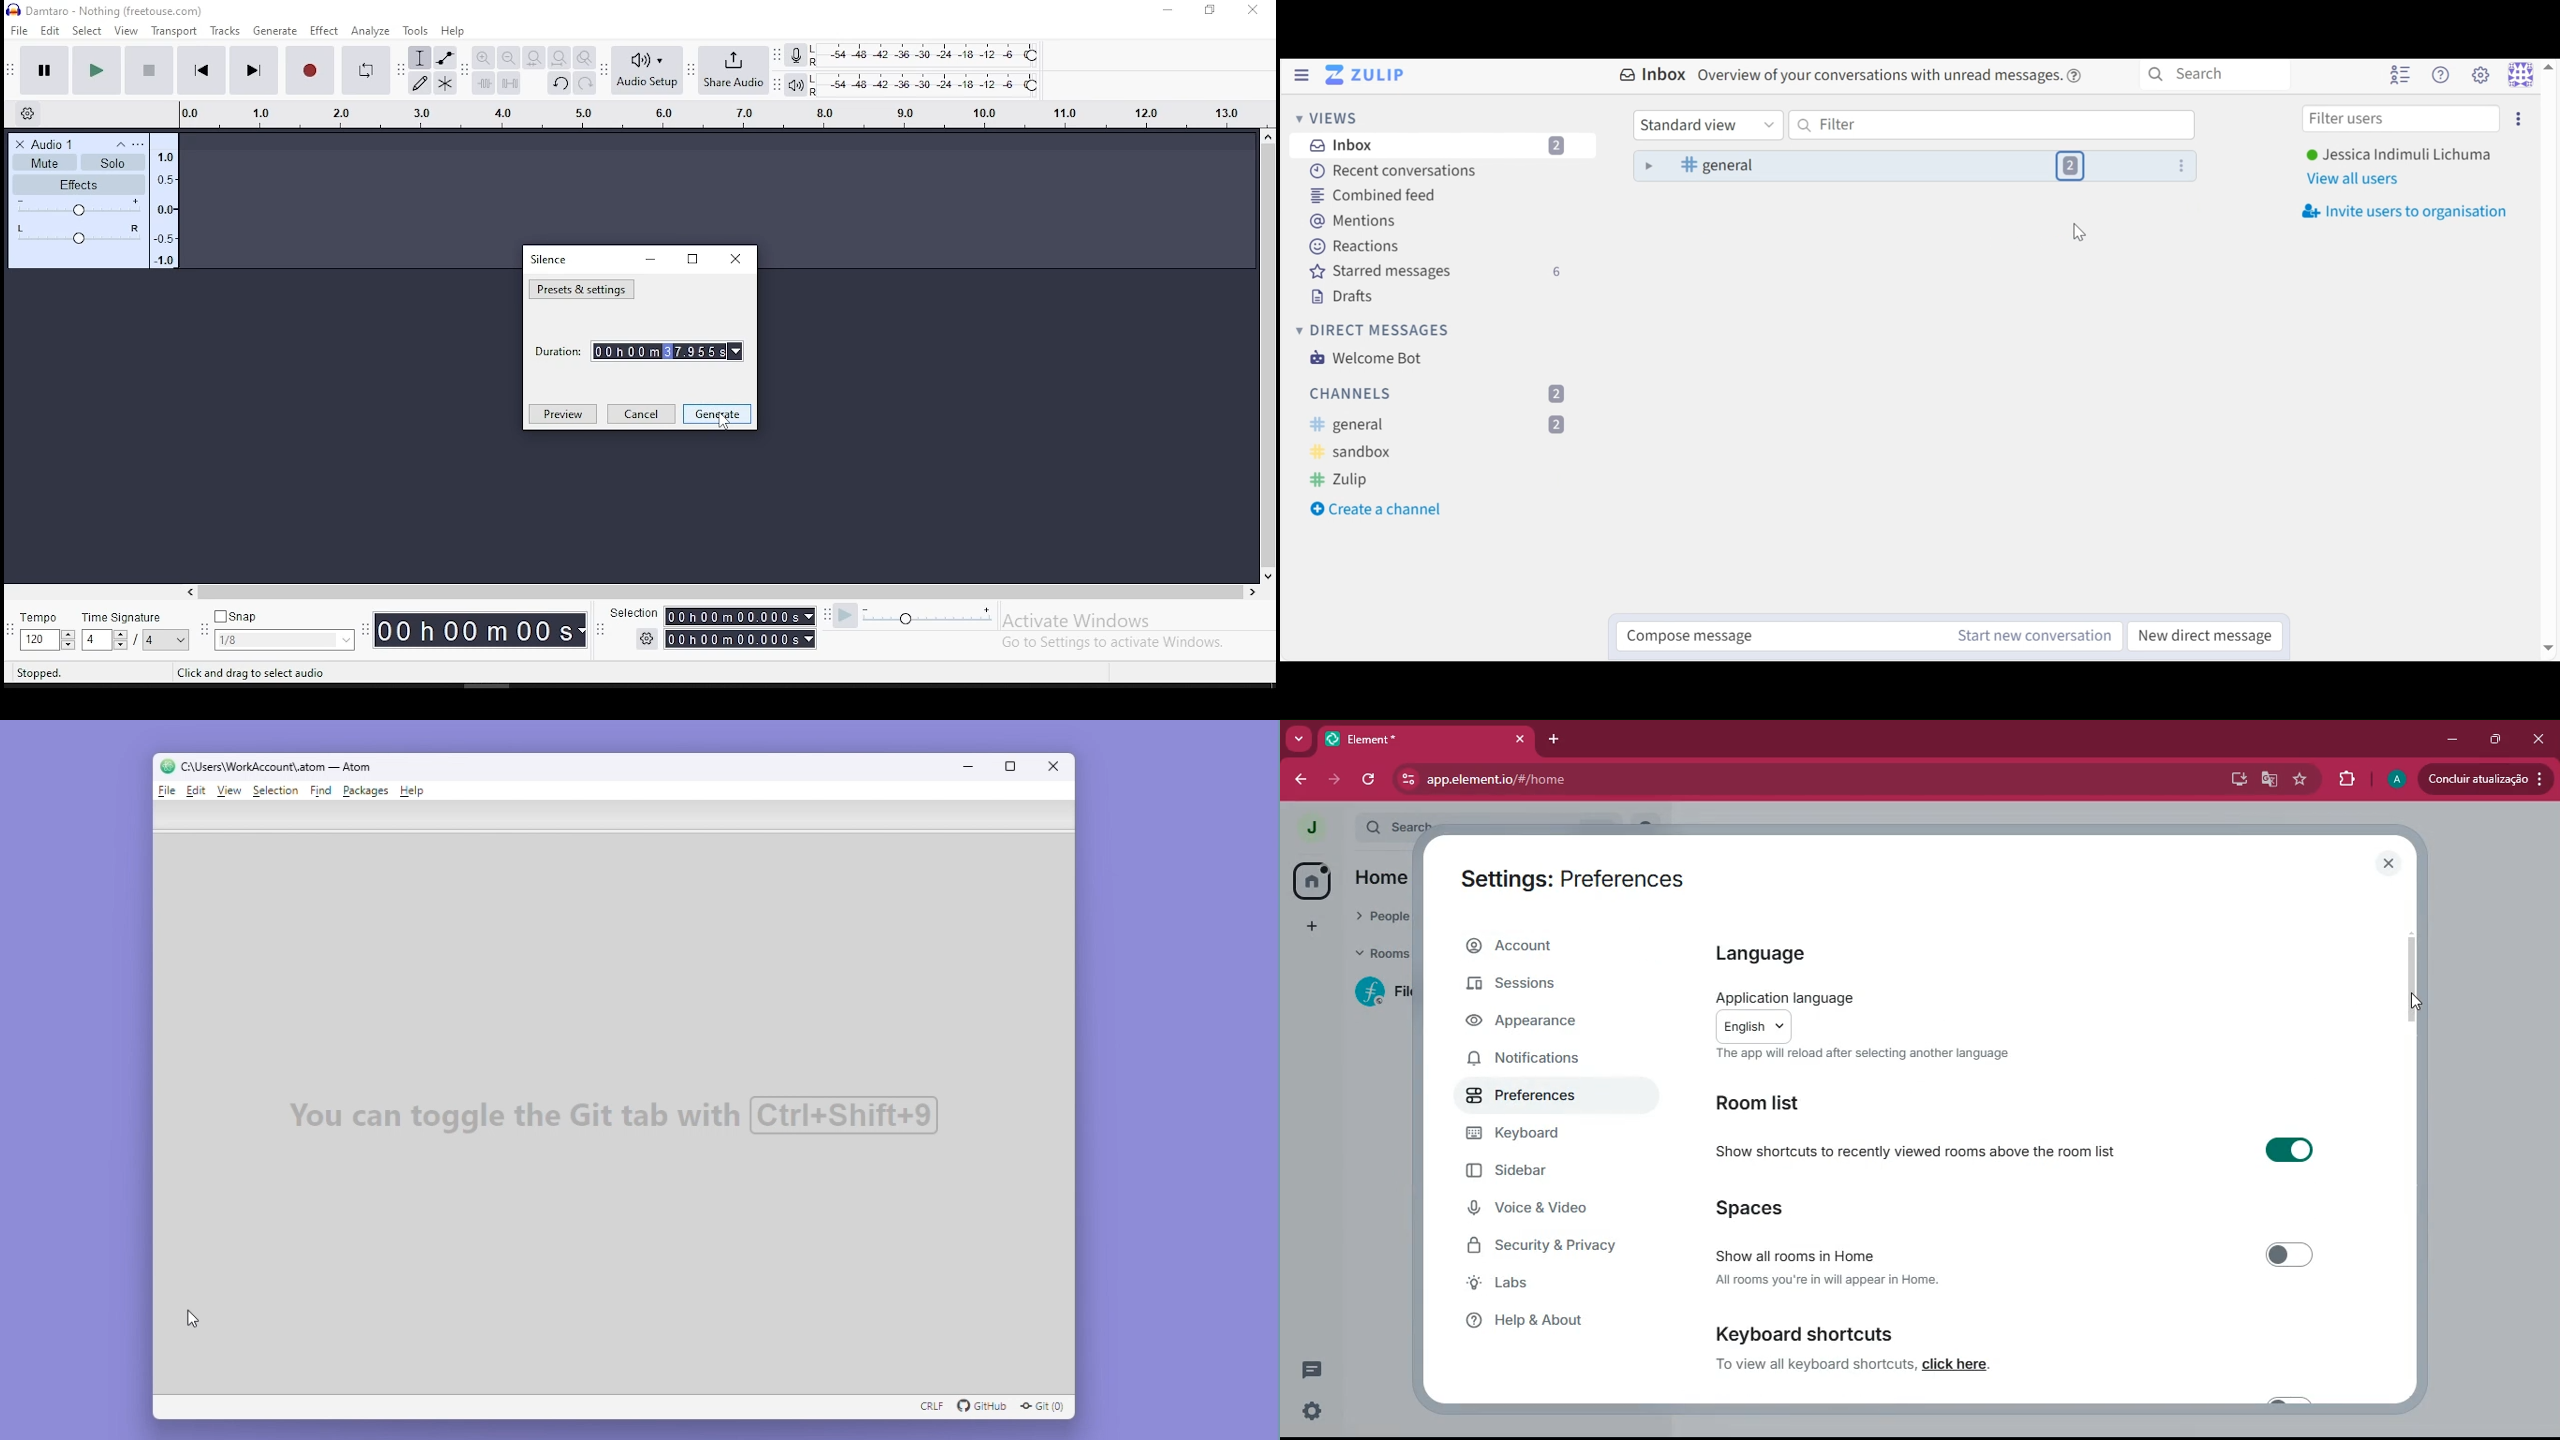 The image size is (2576, 1456). What do you see at coordinates (927, 54) in the screenshot?
I see `recording level` at bounding box center [927, 54].